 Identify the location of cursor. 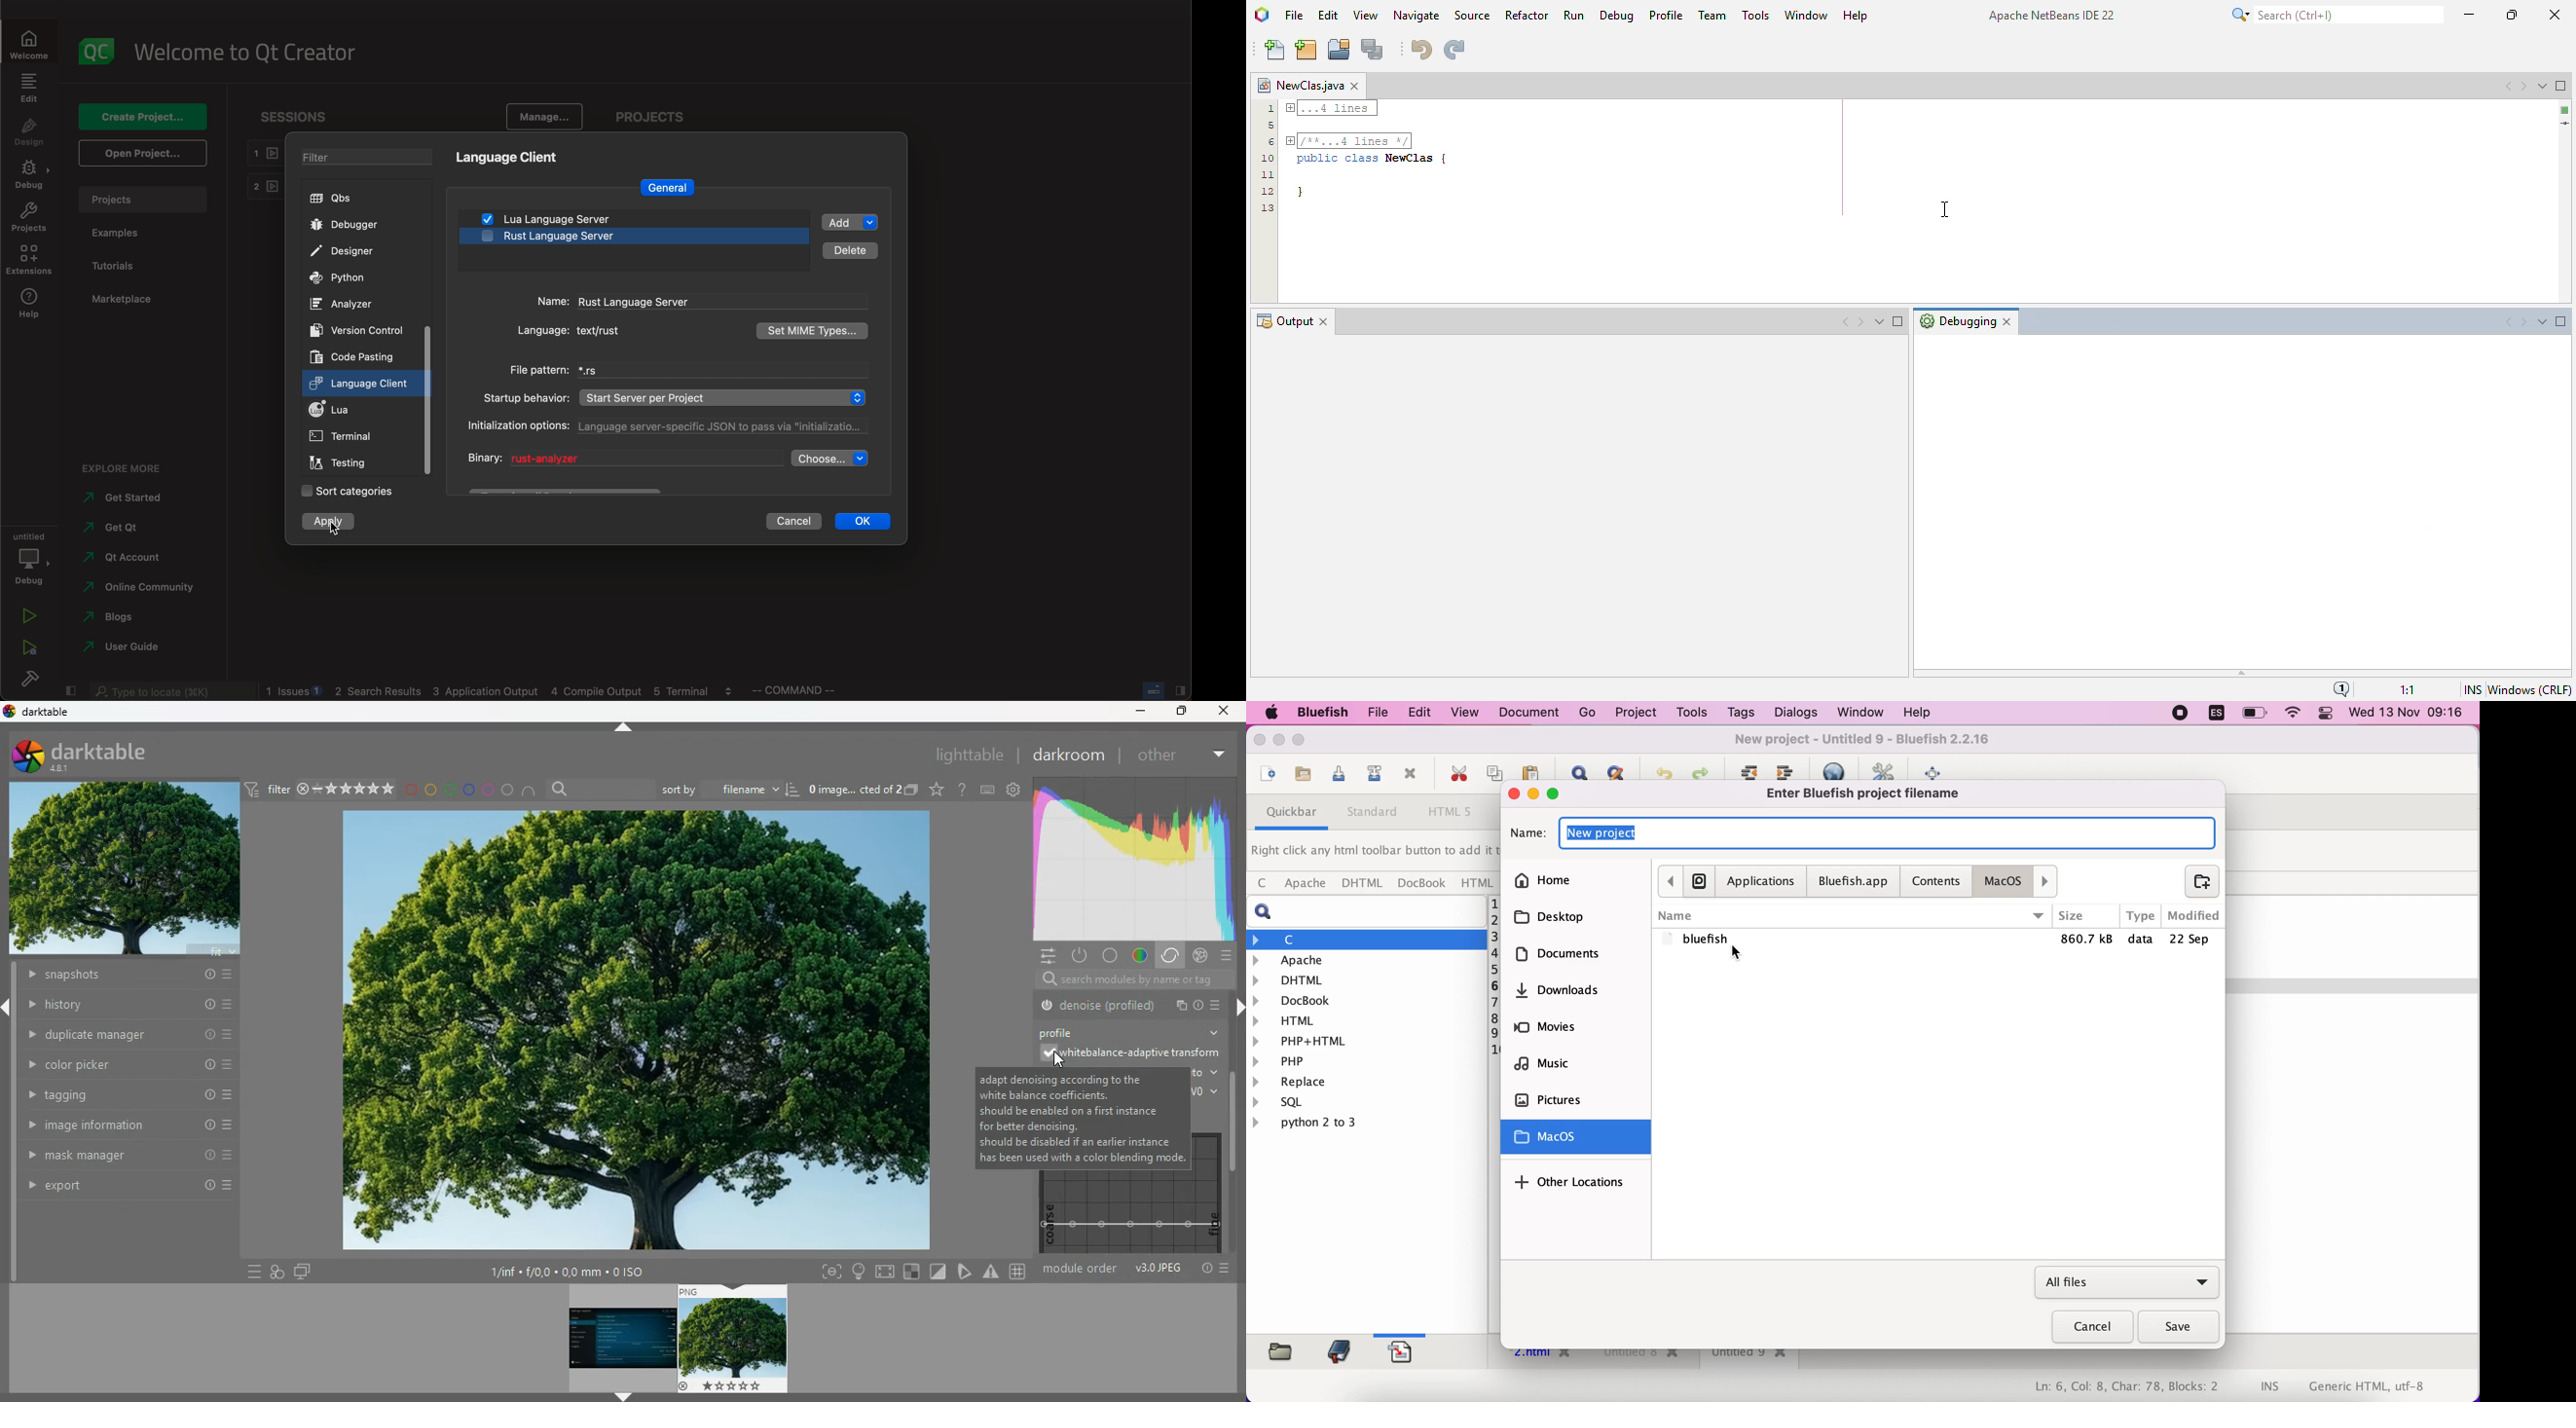
(332, 527).